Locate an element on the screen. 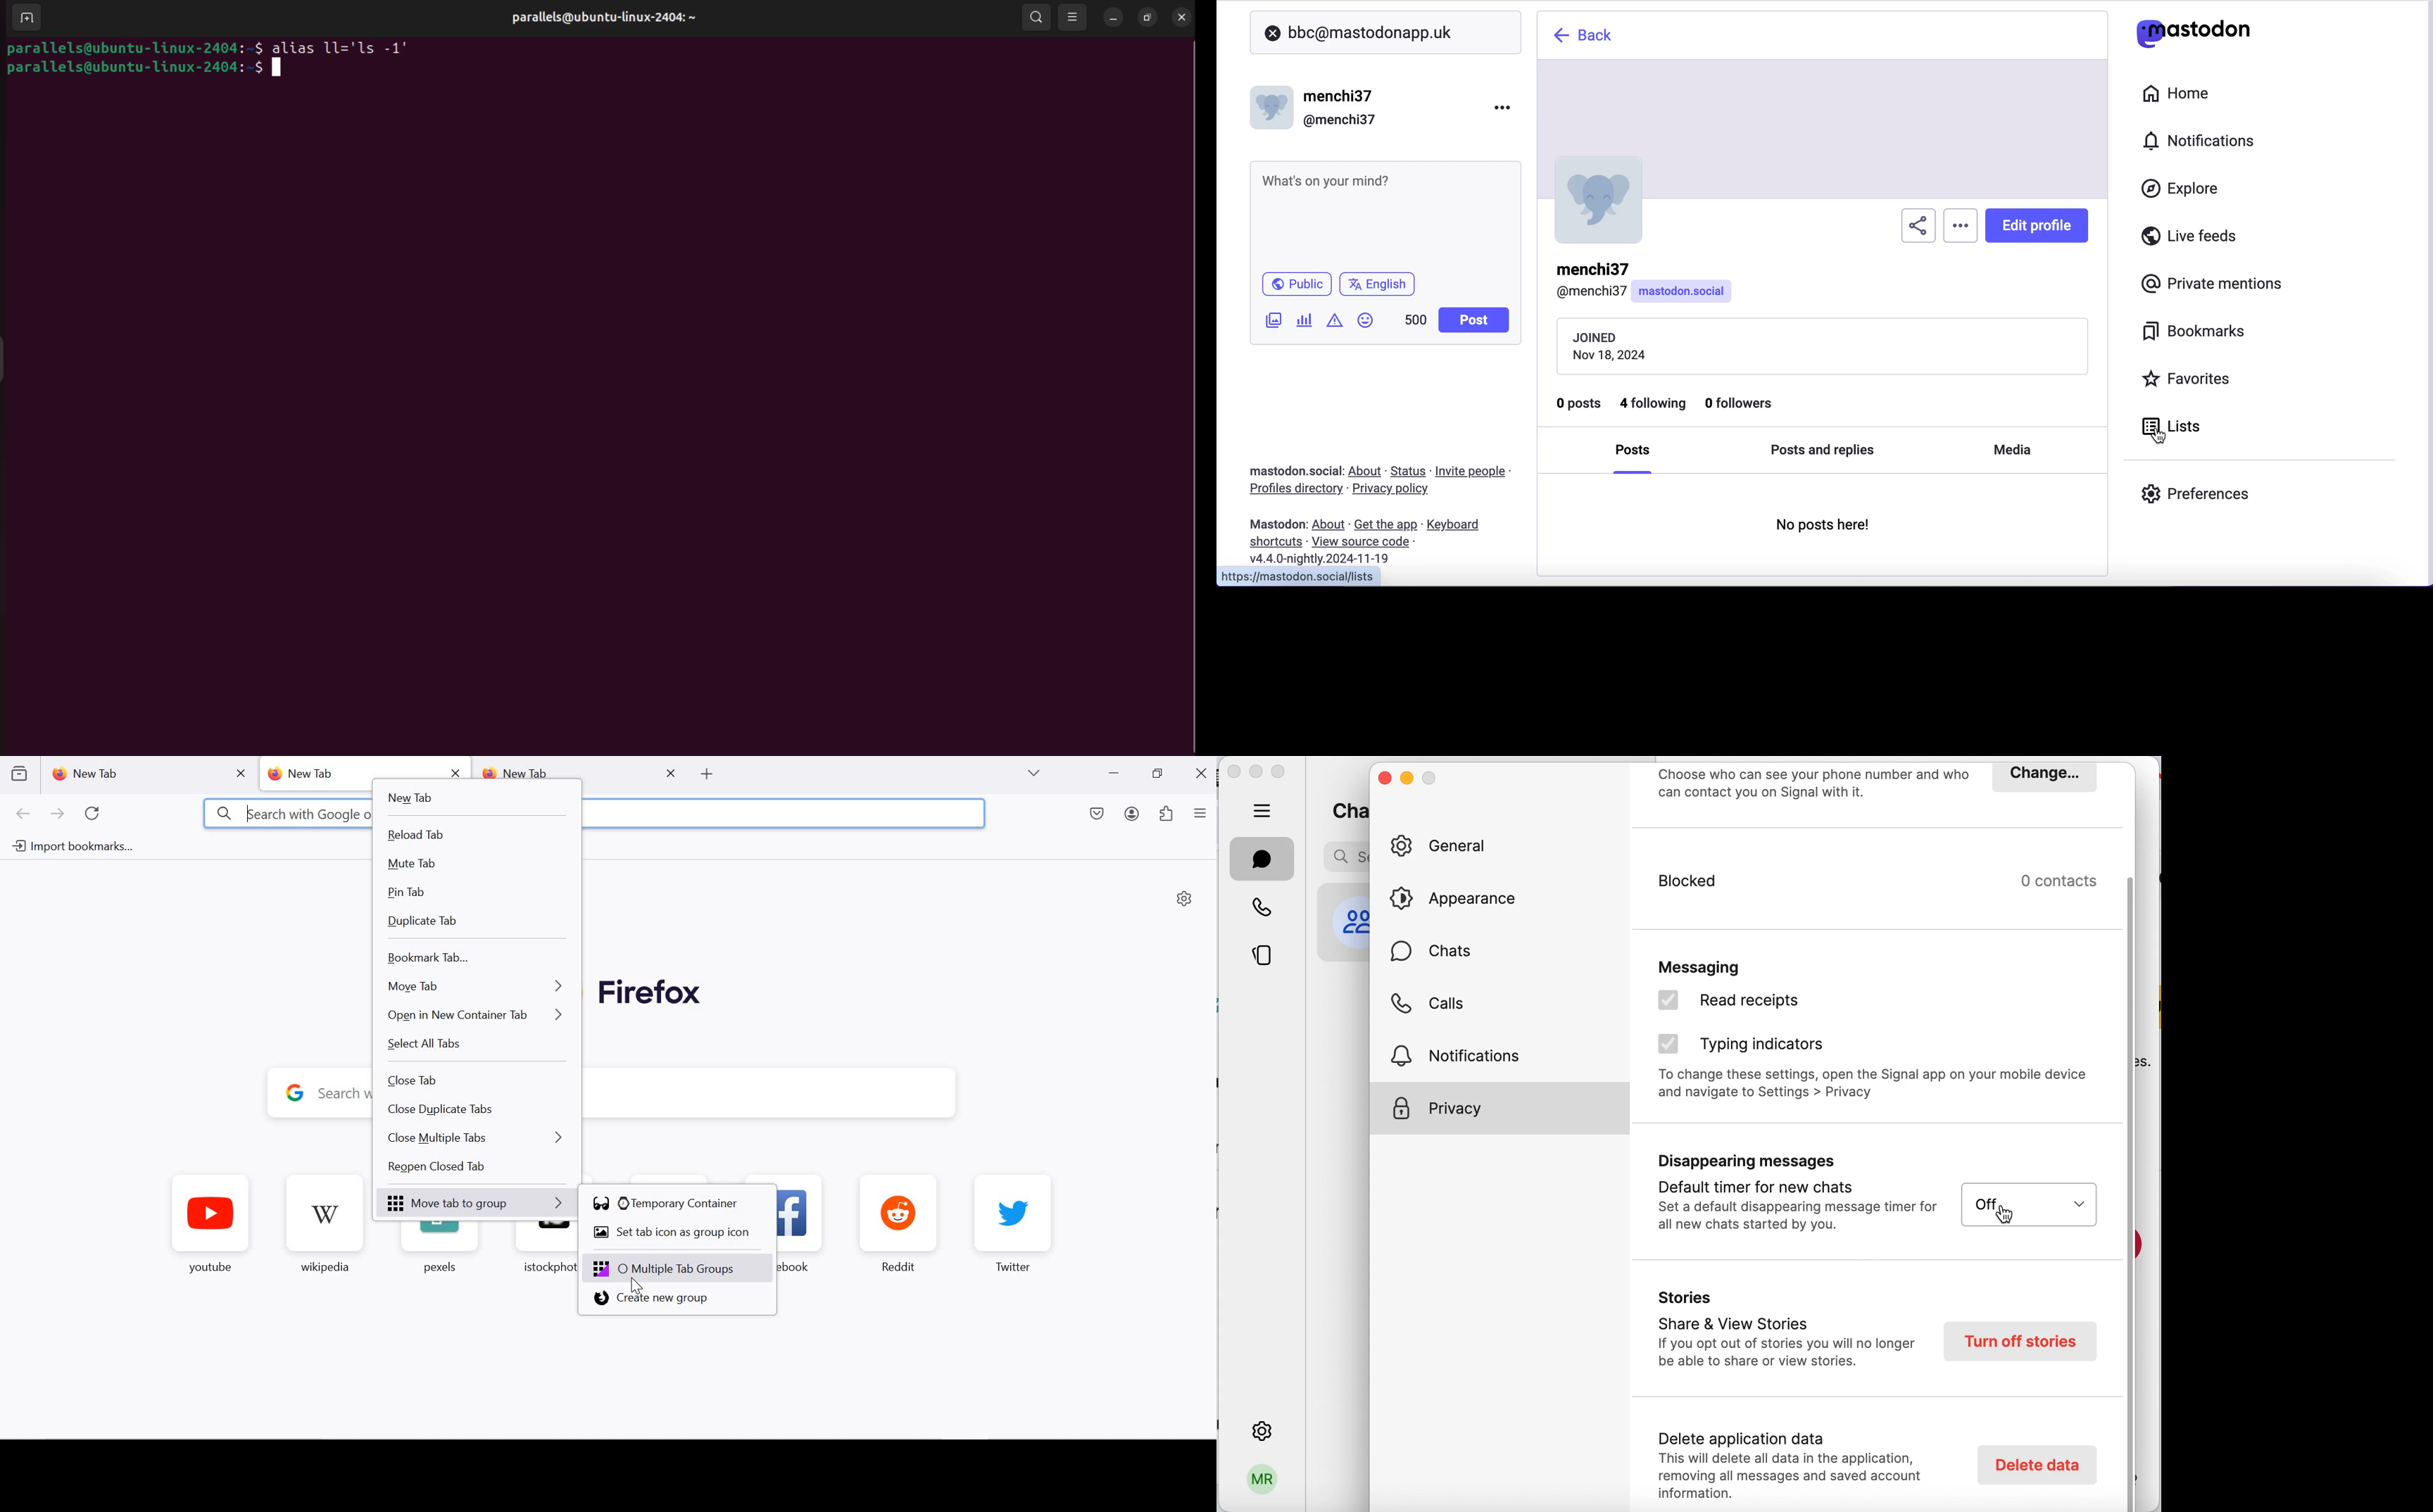 This screenshot has width=2436, height=1512. personalize new tab is located at coordinates (1185, 898).